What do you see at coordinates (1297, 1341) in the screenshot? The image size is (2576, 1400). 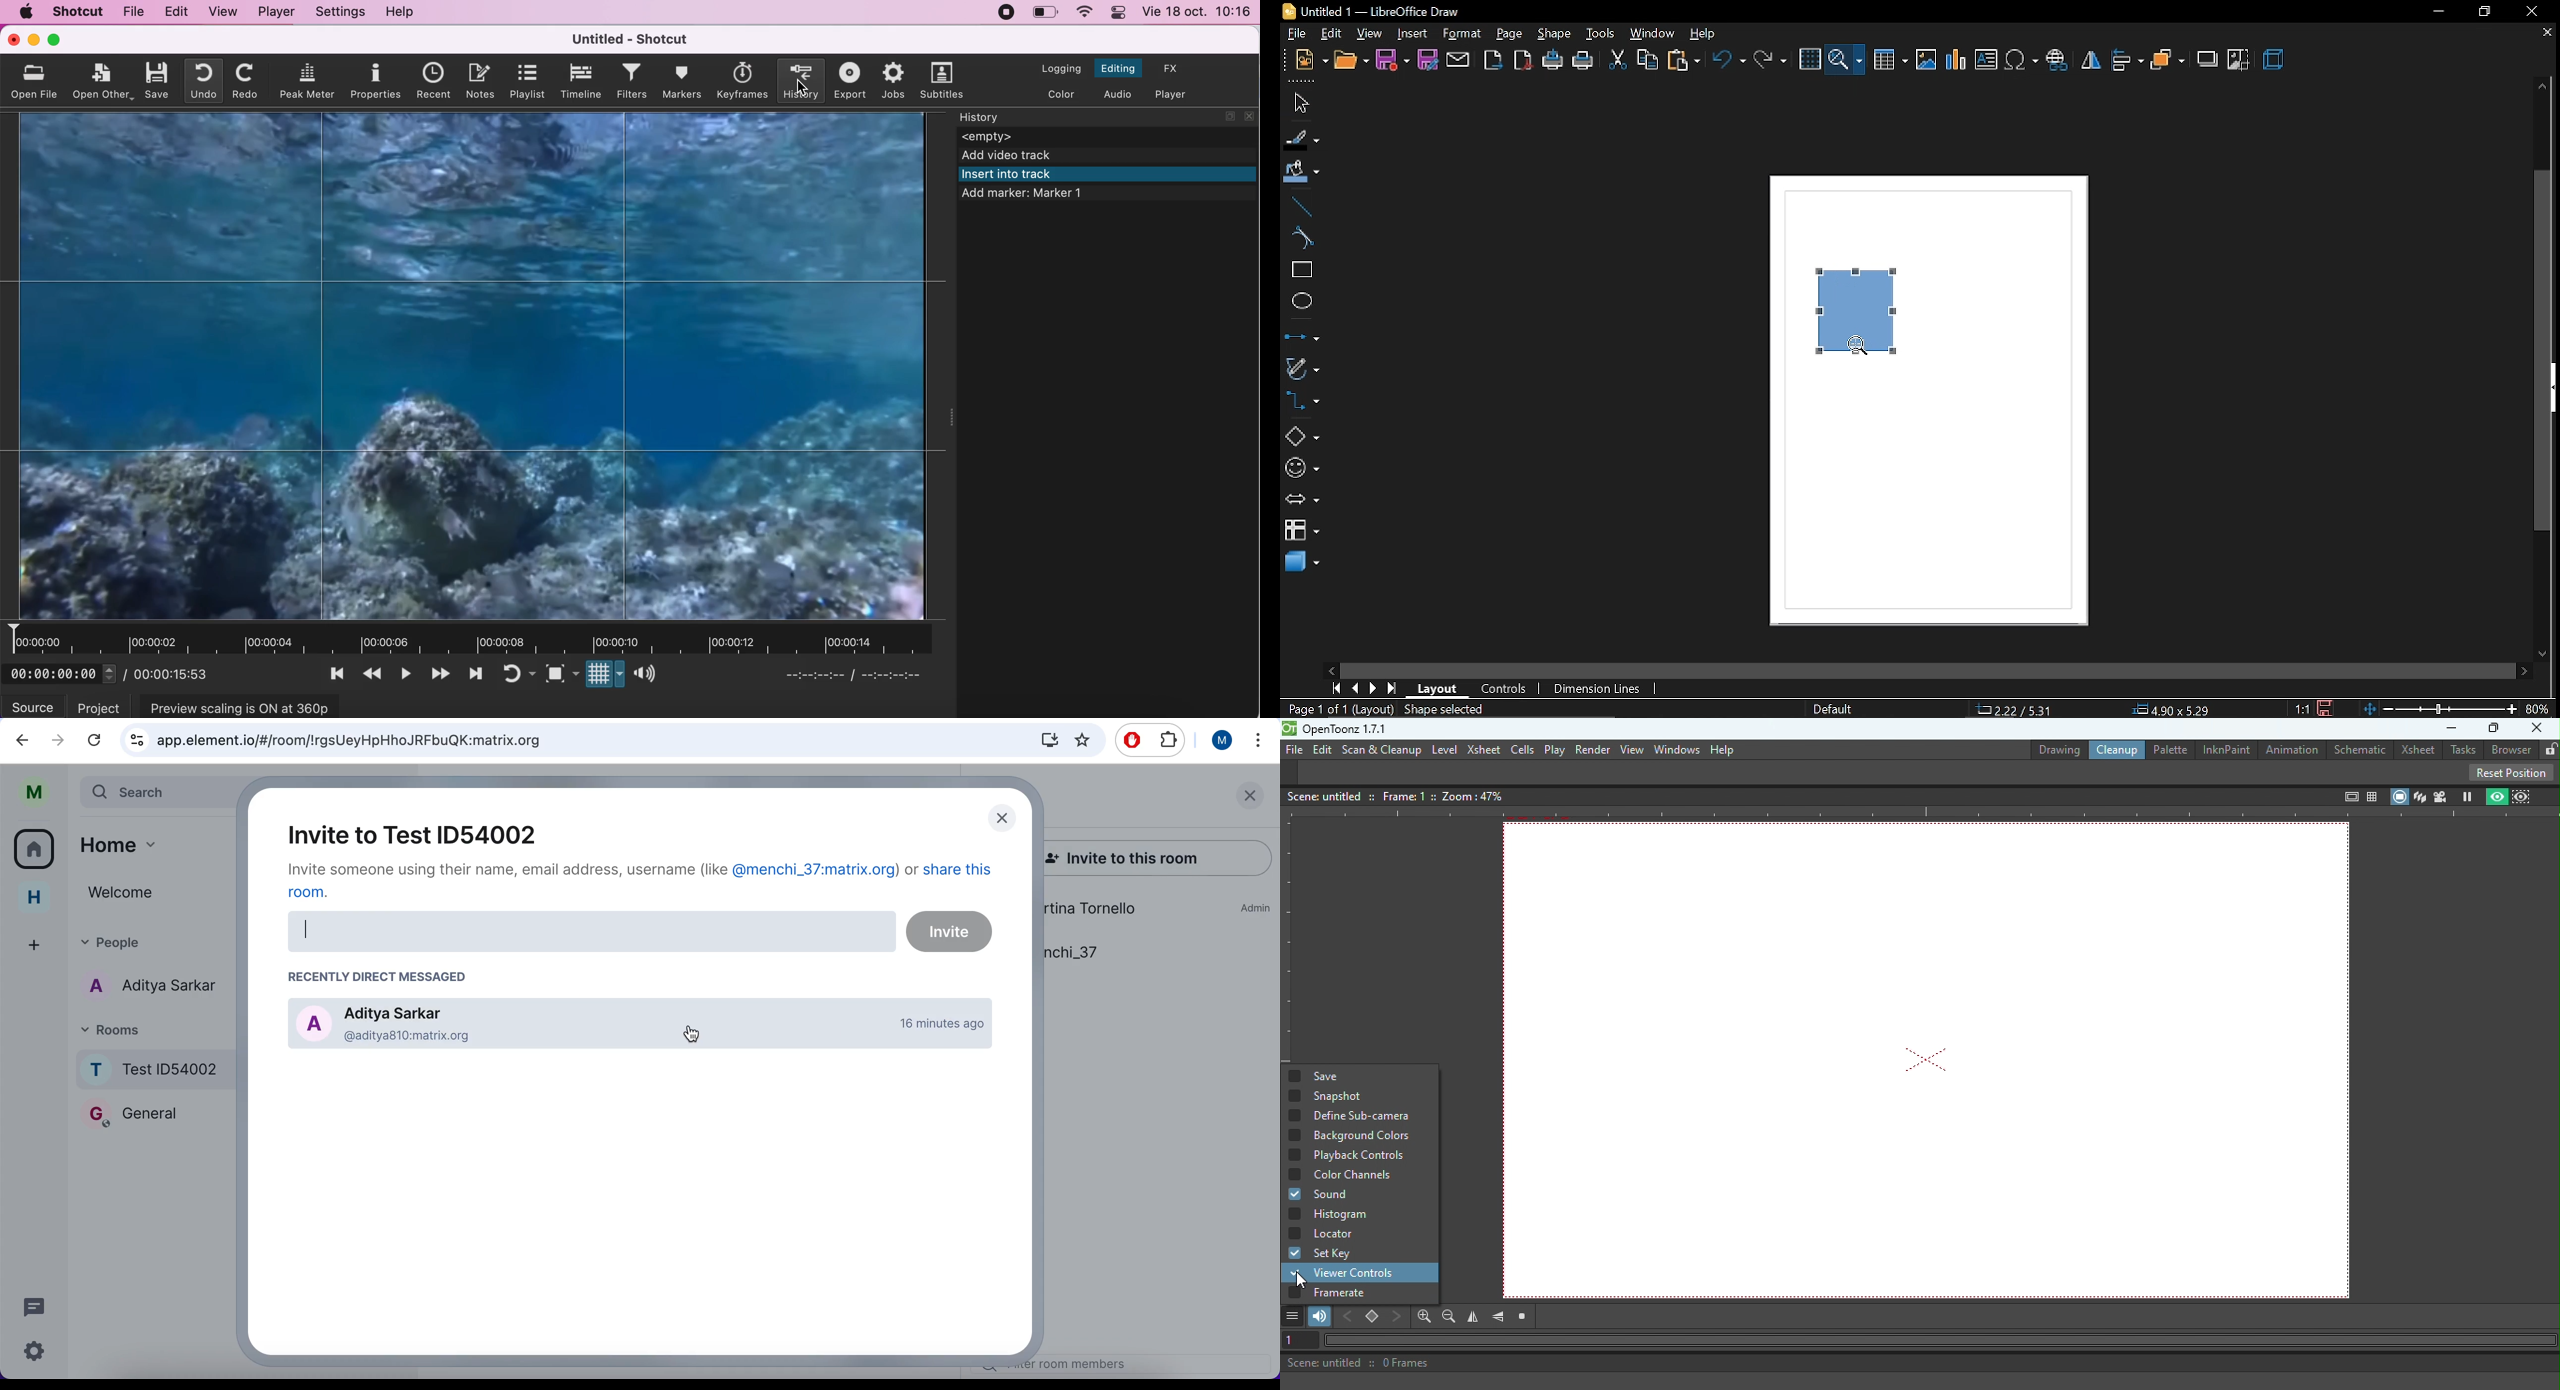 I see `Set the current frame` at bounding box center [1297, 1341].